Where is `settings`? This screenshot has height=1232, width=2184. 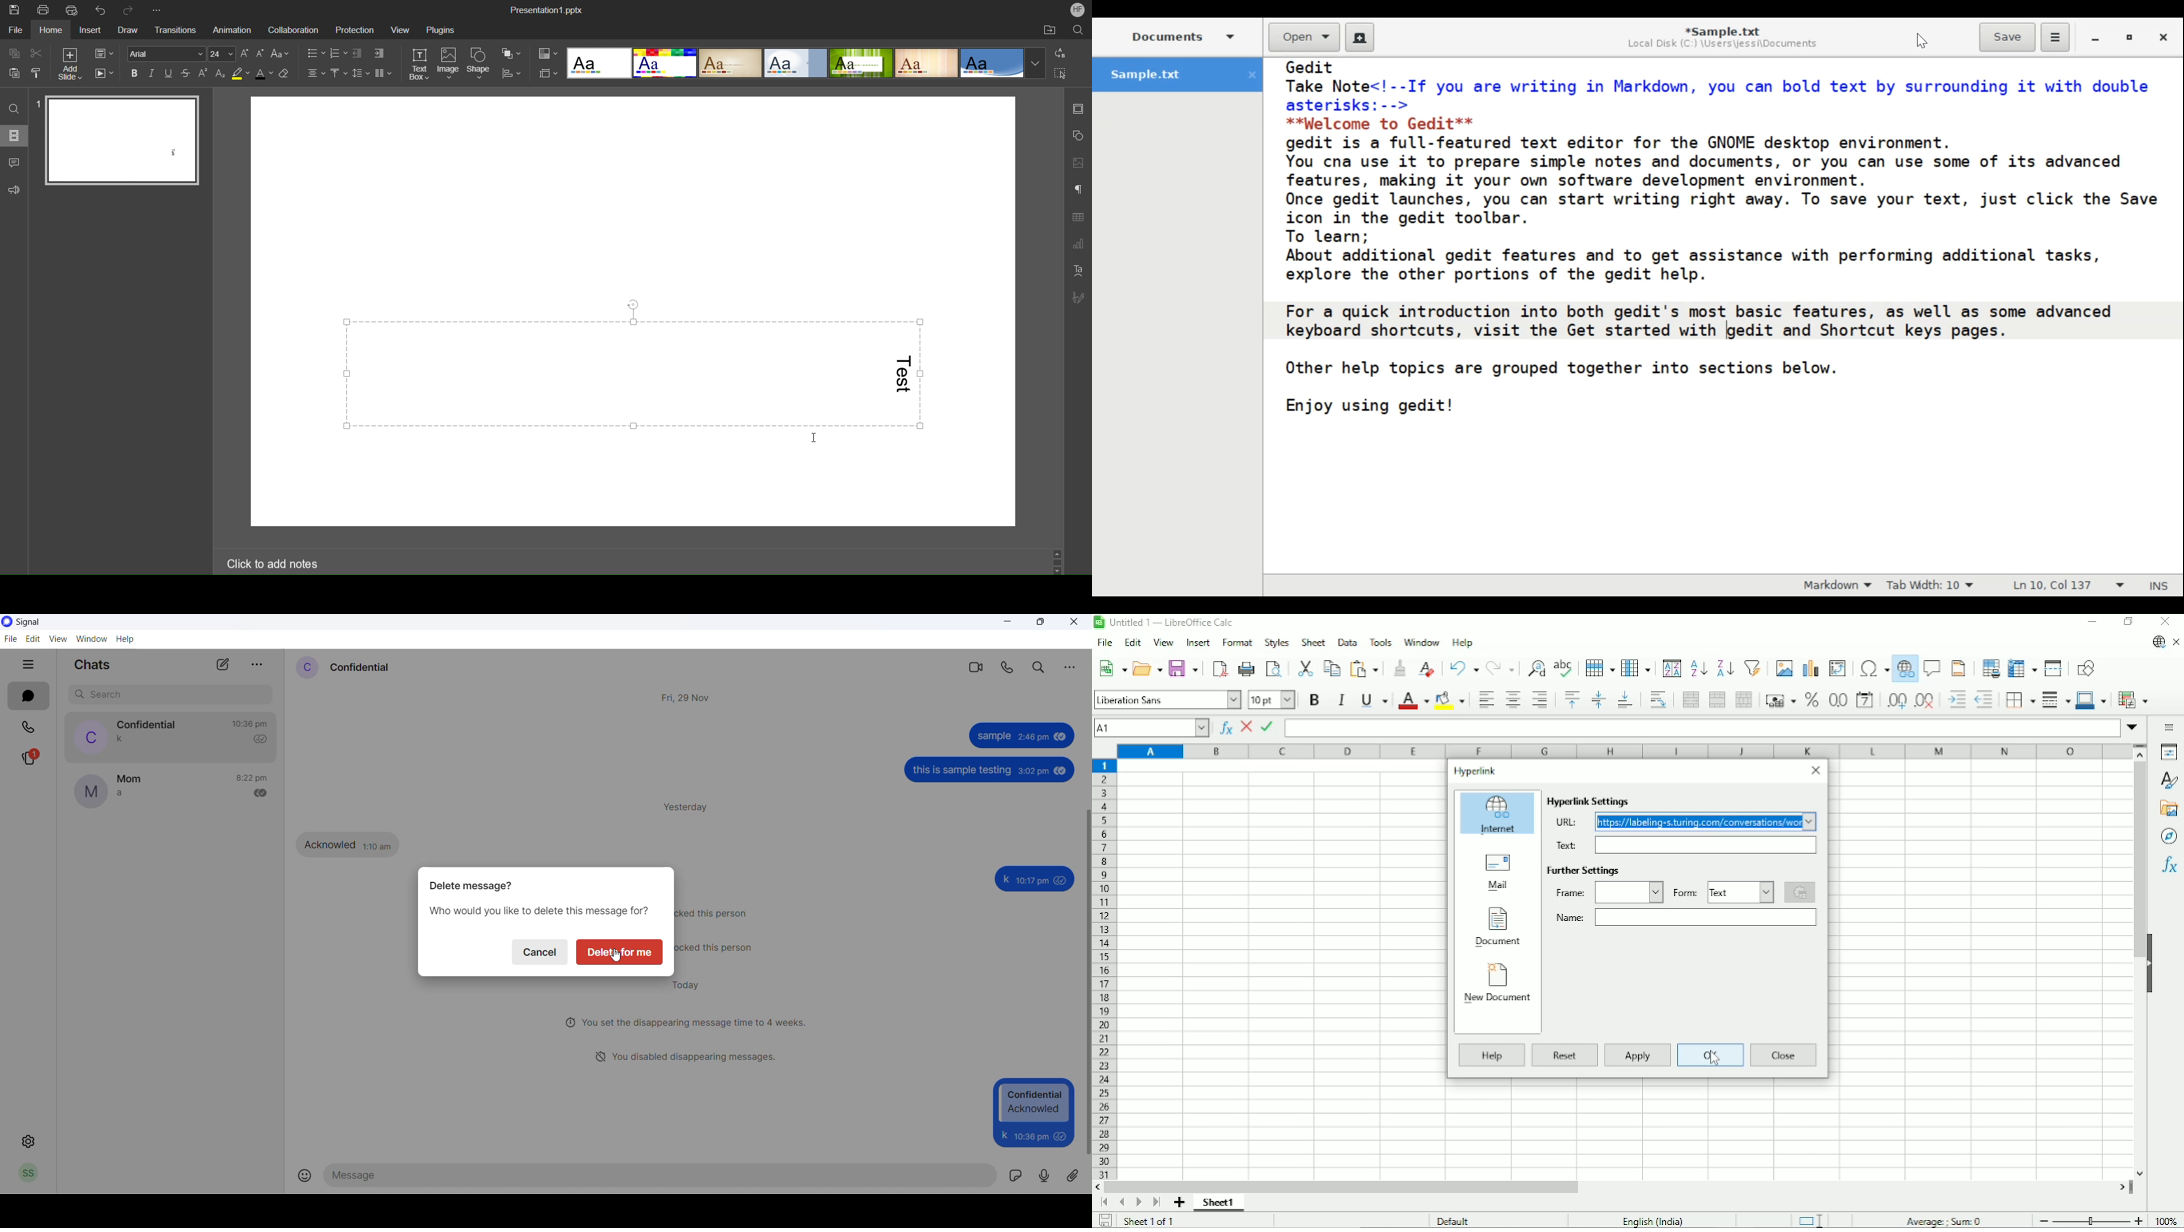 settings is located at coordinates (30, 1140).